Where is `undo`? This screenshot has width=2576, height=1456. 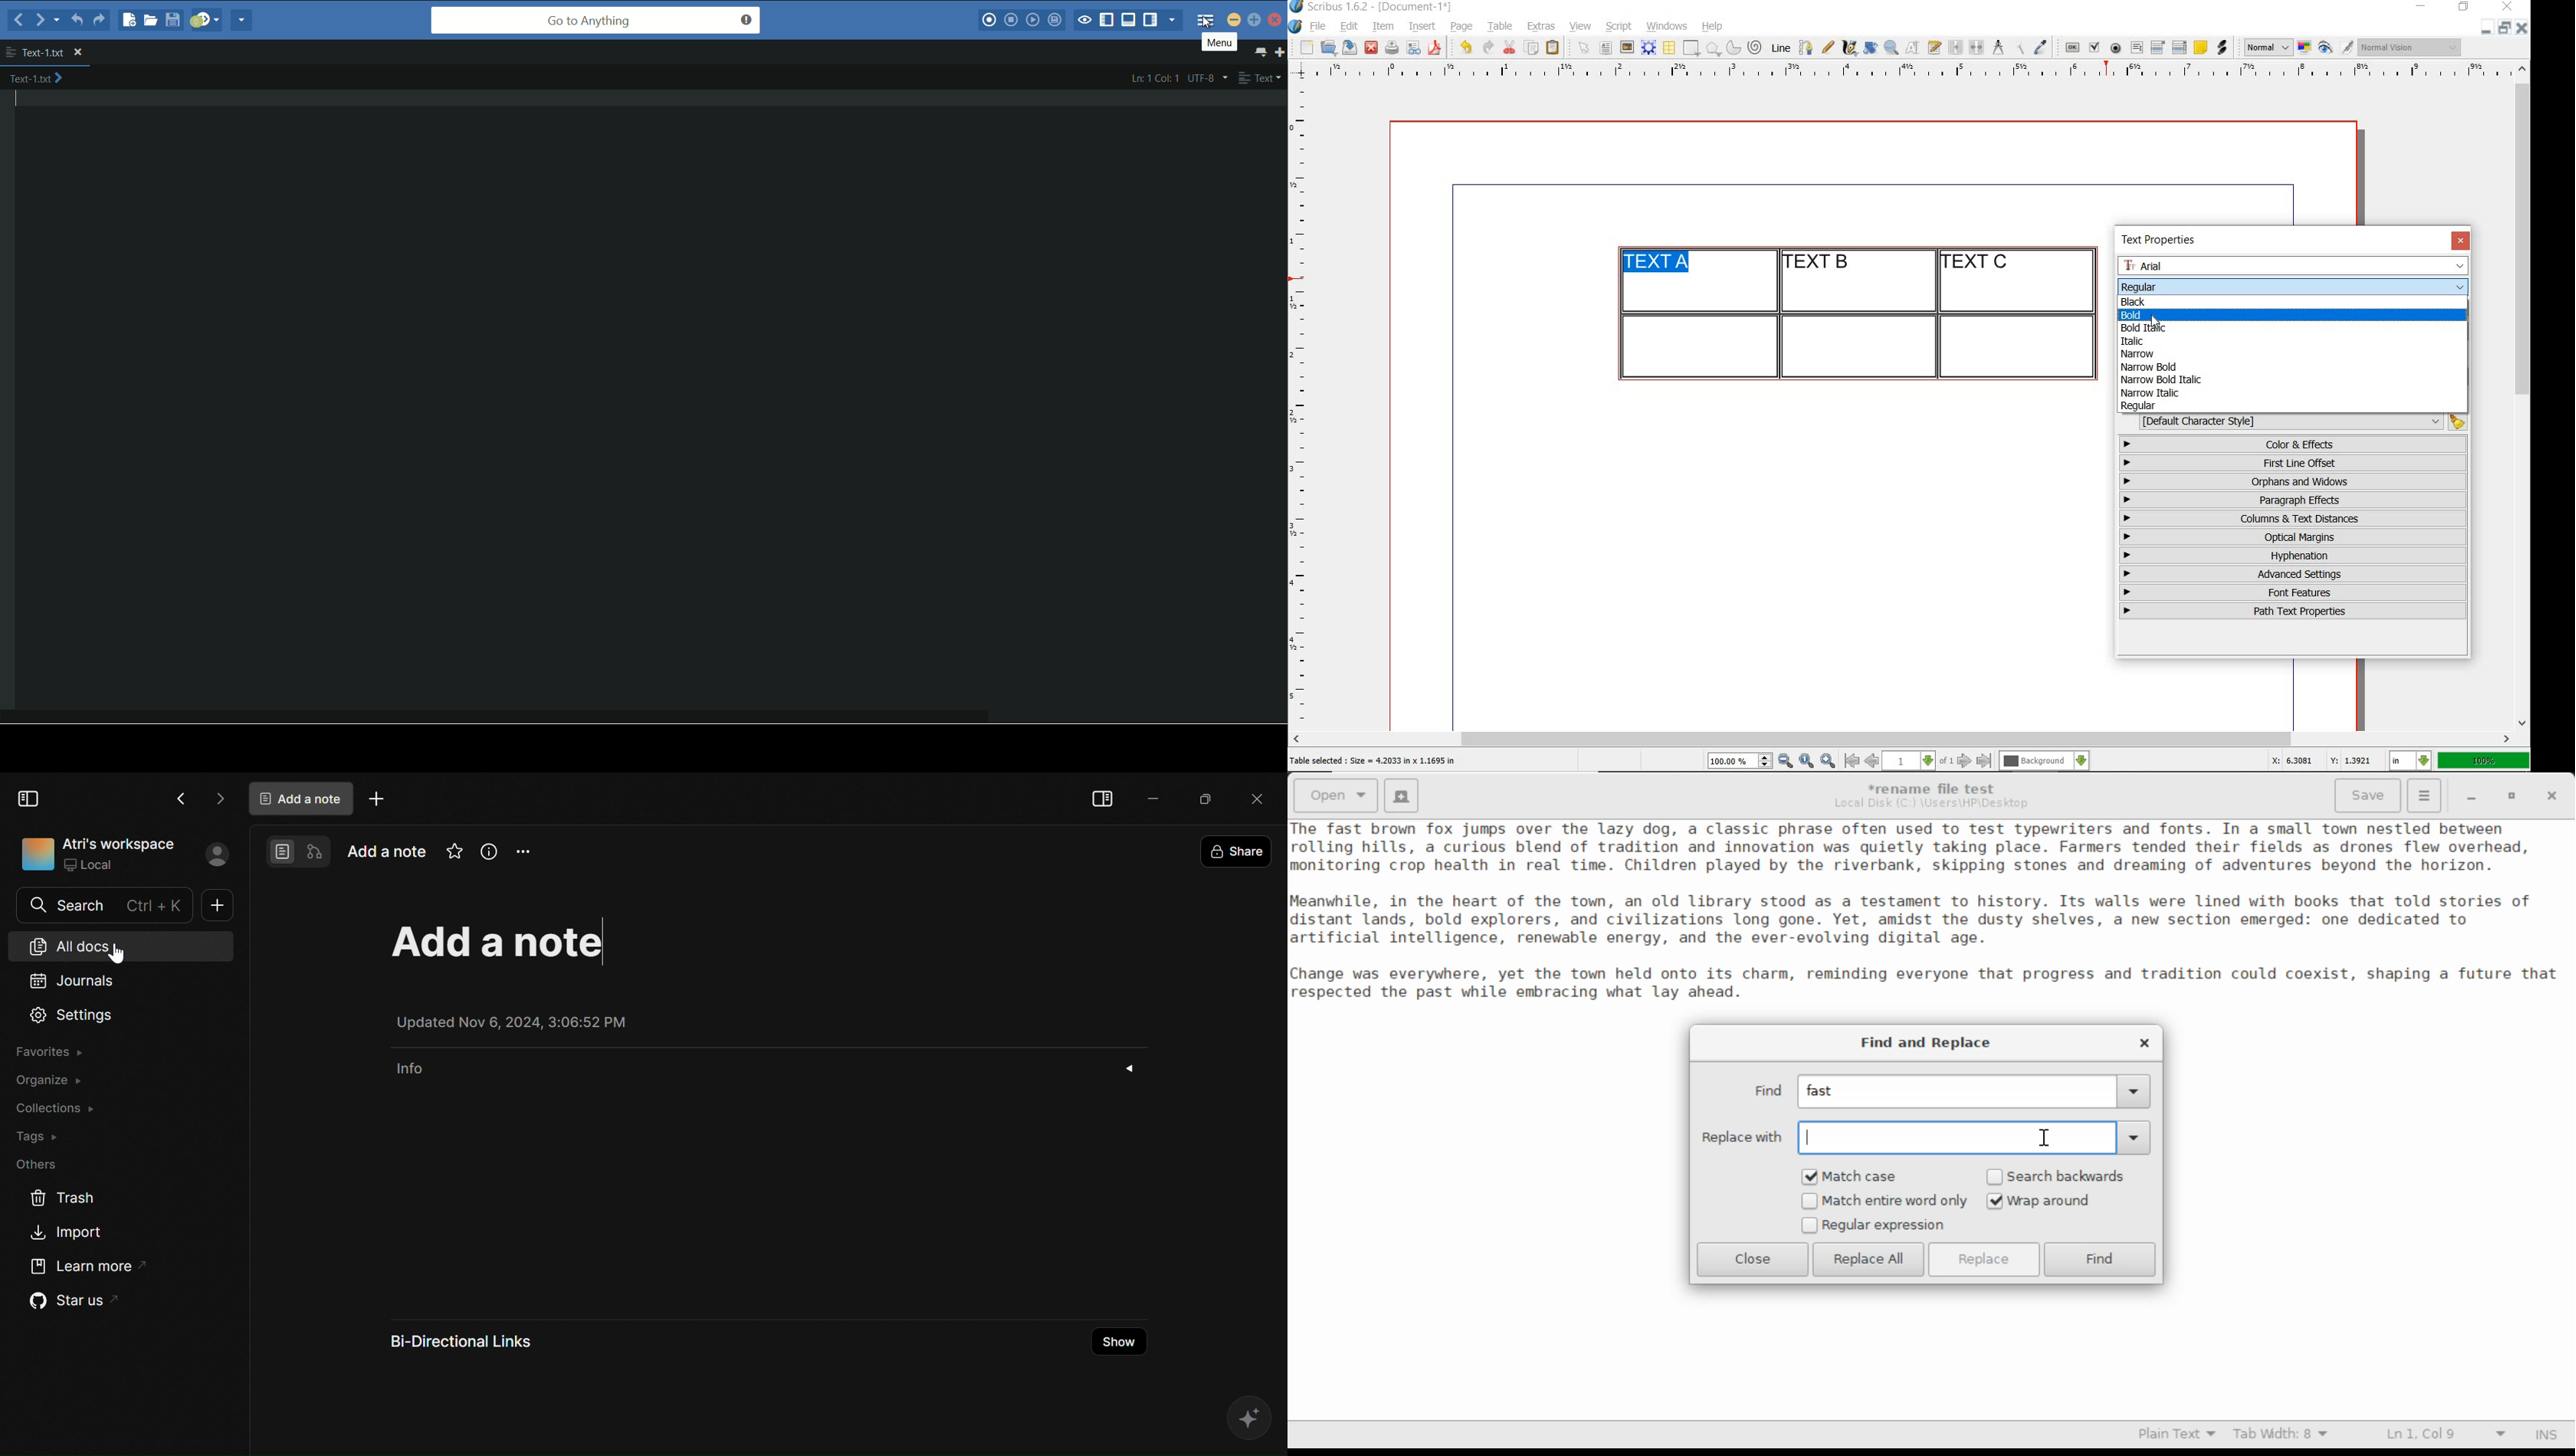
undo is located at coordinates (1465, 47).